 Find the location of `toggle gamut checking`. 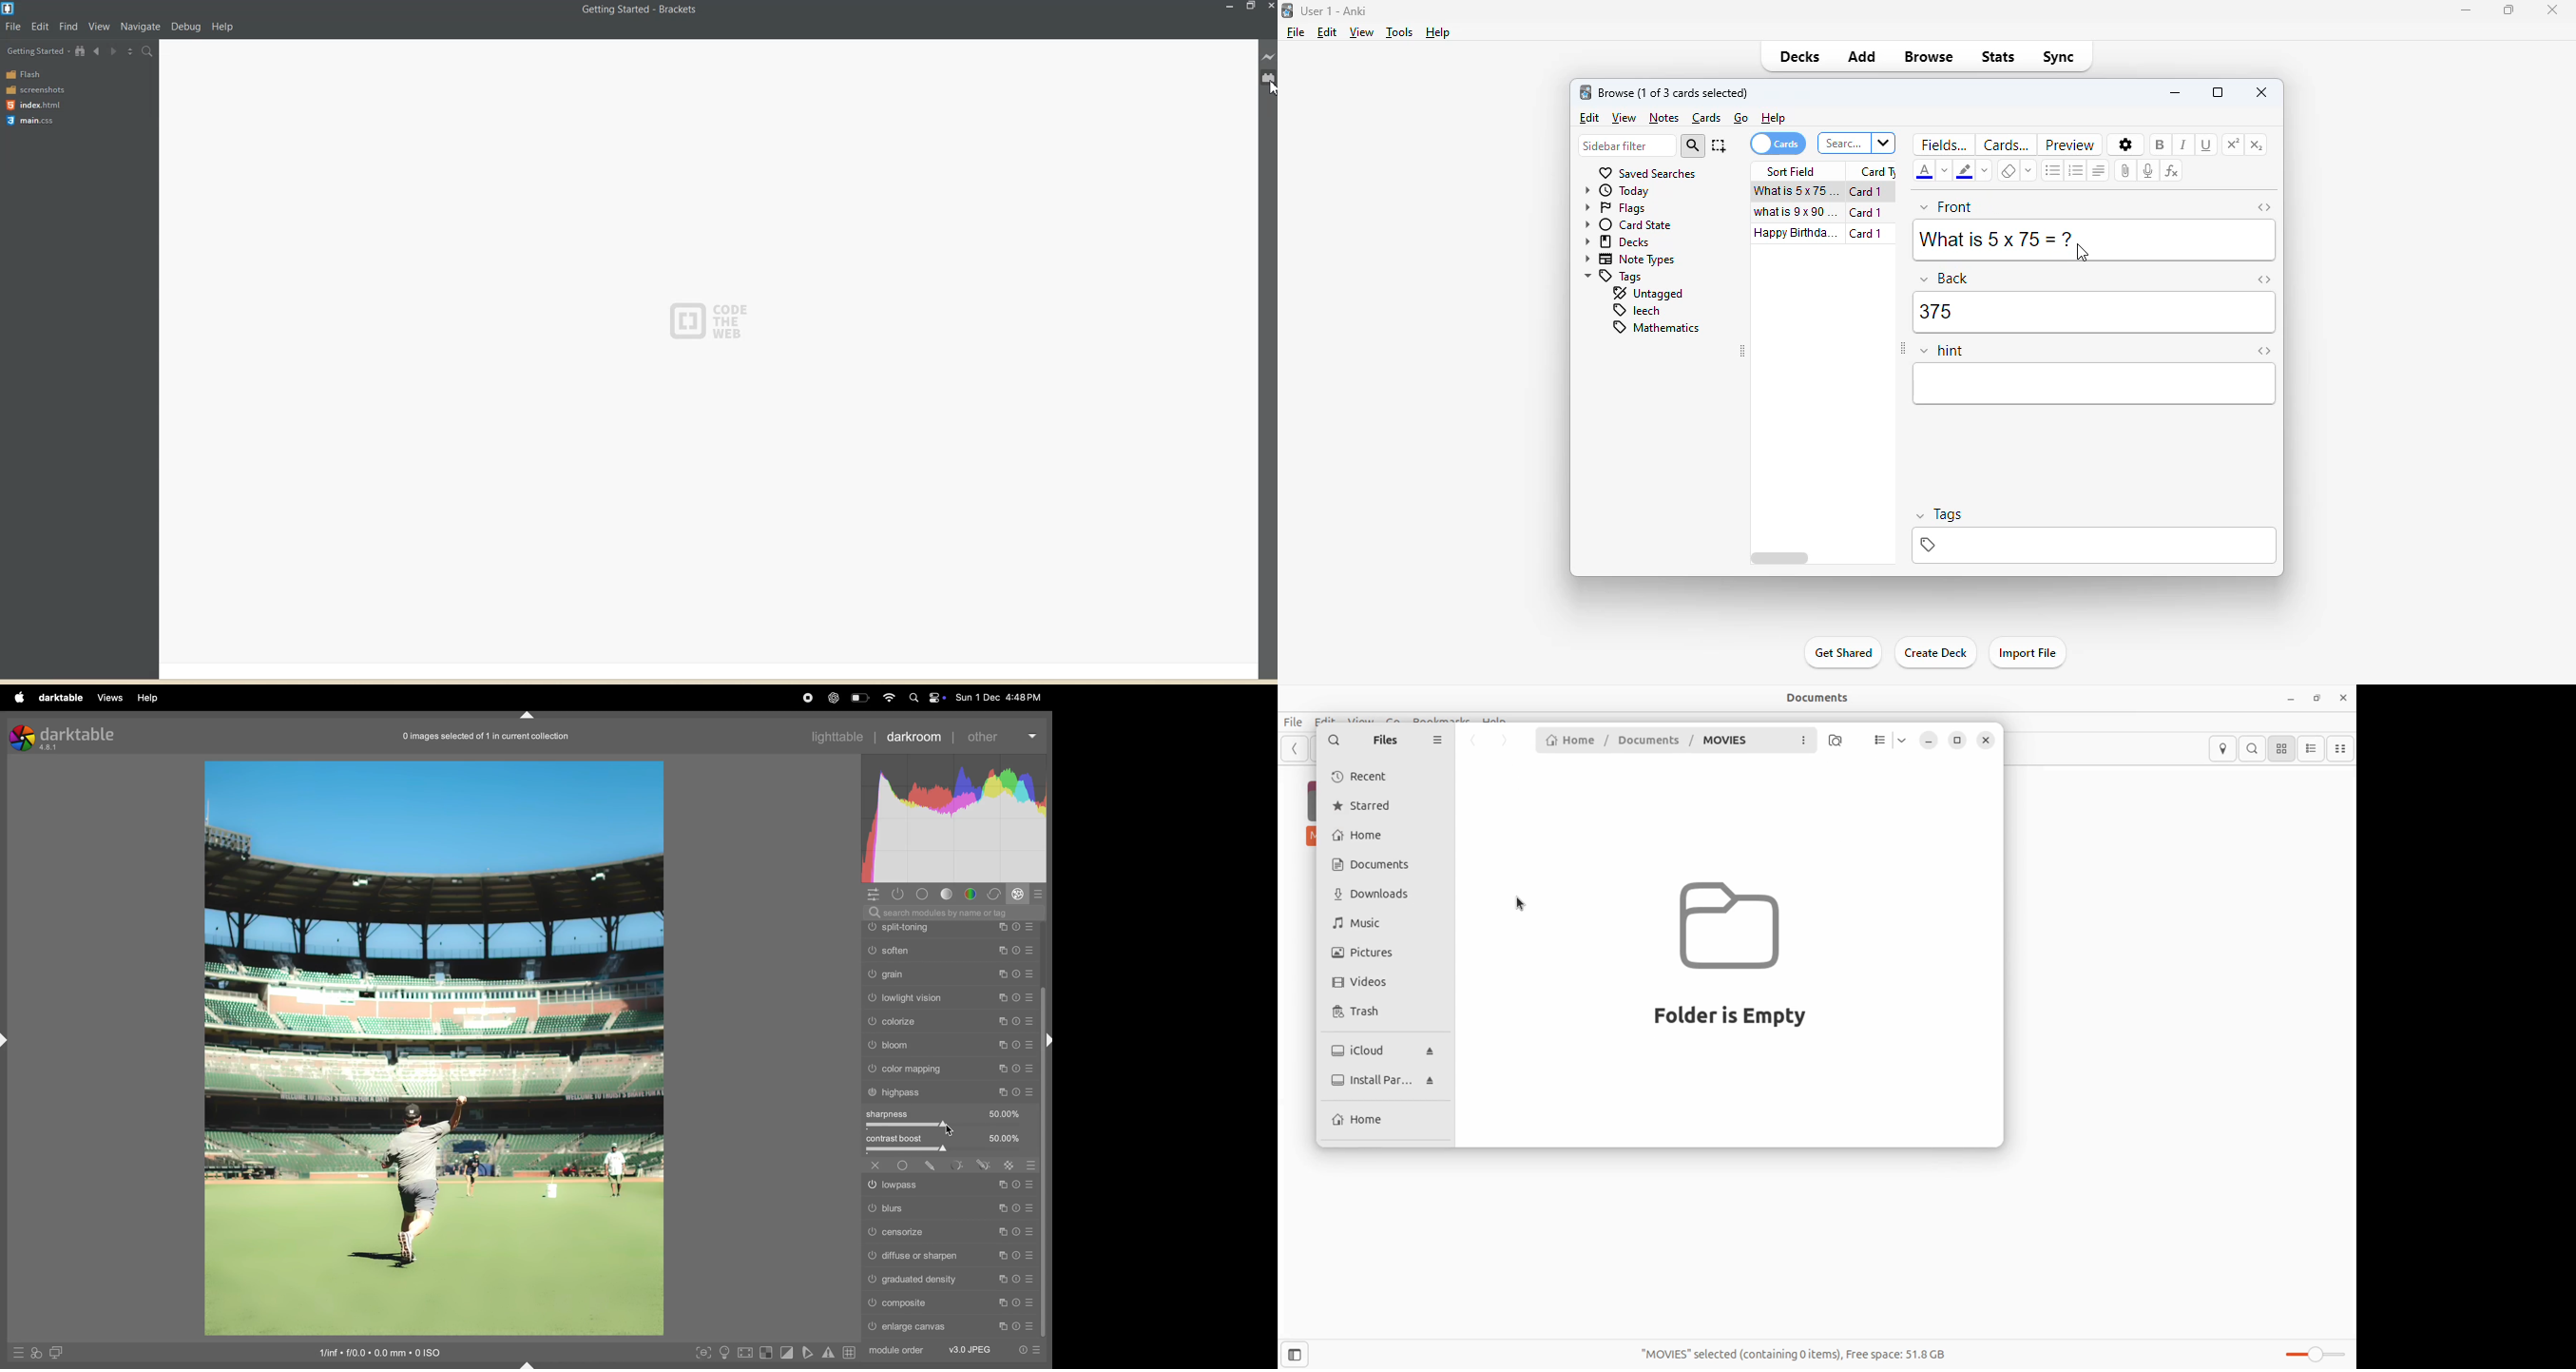

toggle gamut checking is located at coordinates (828, 1351).